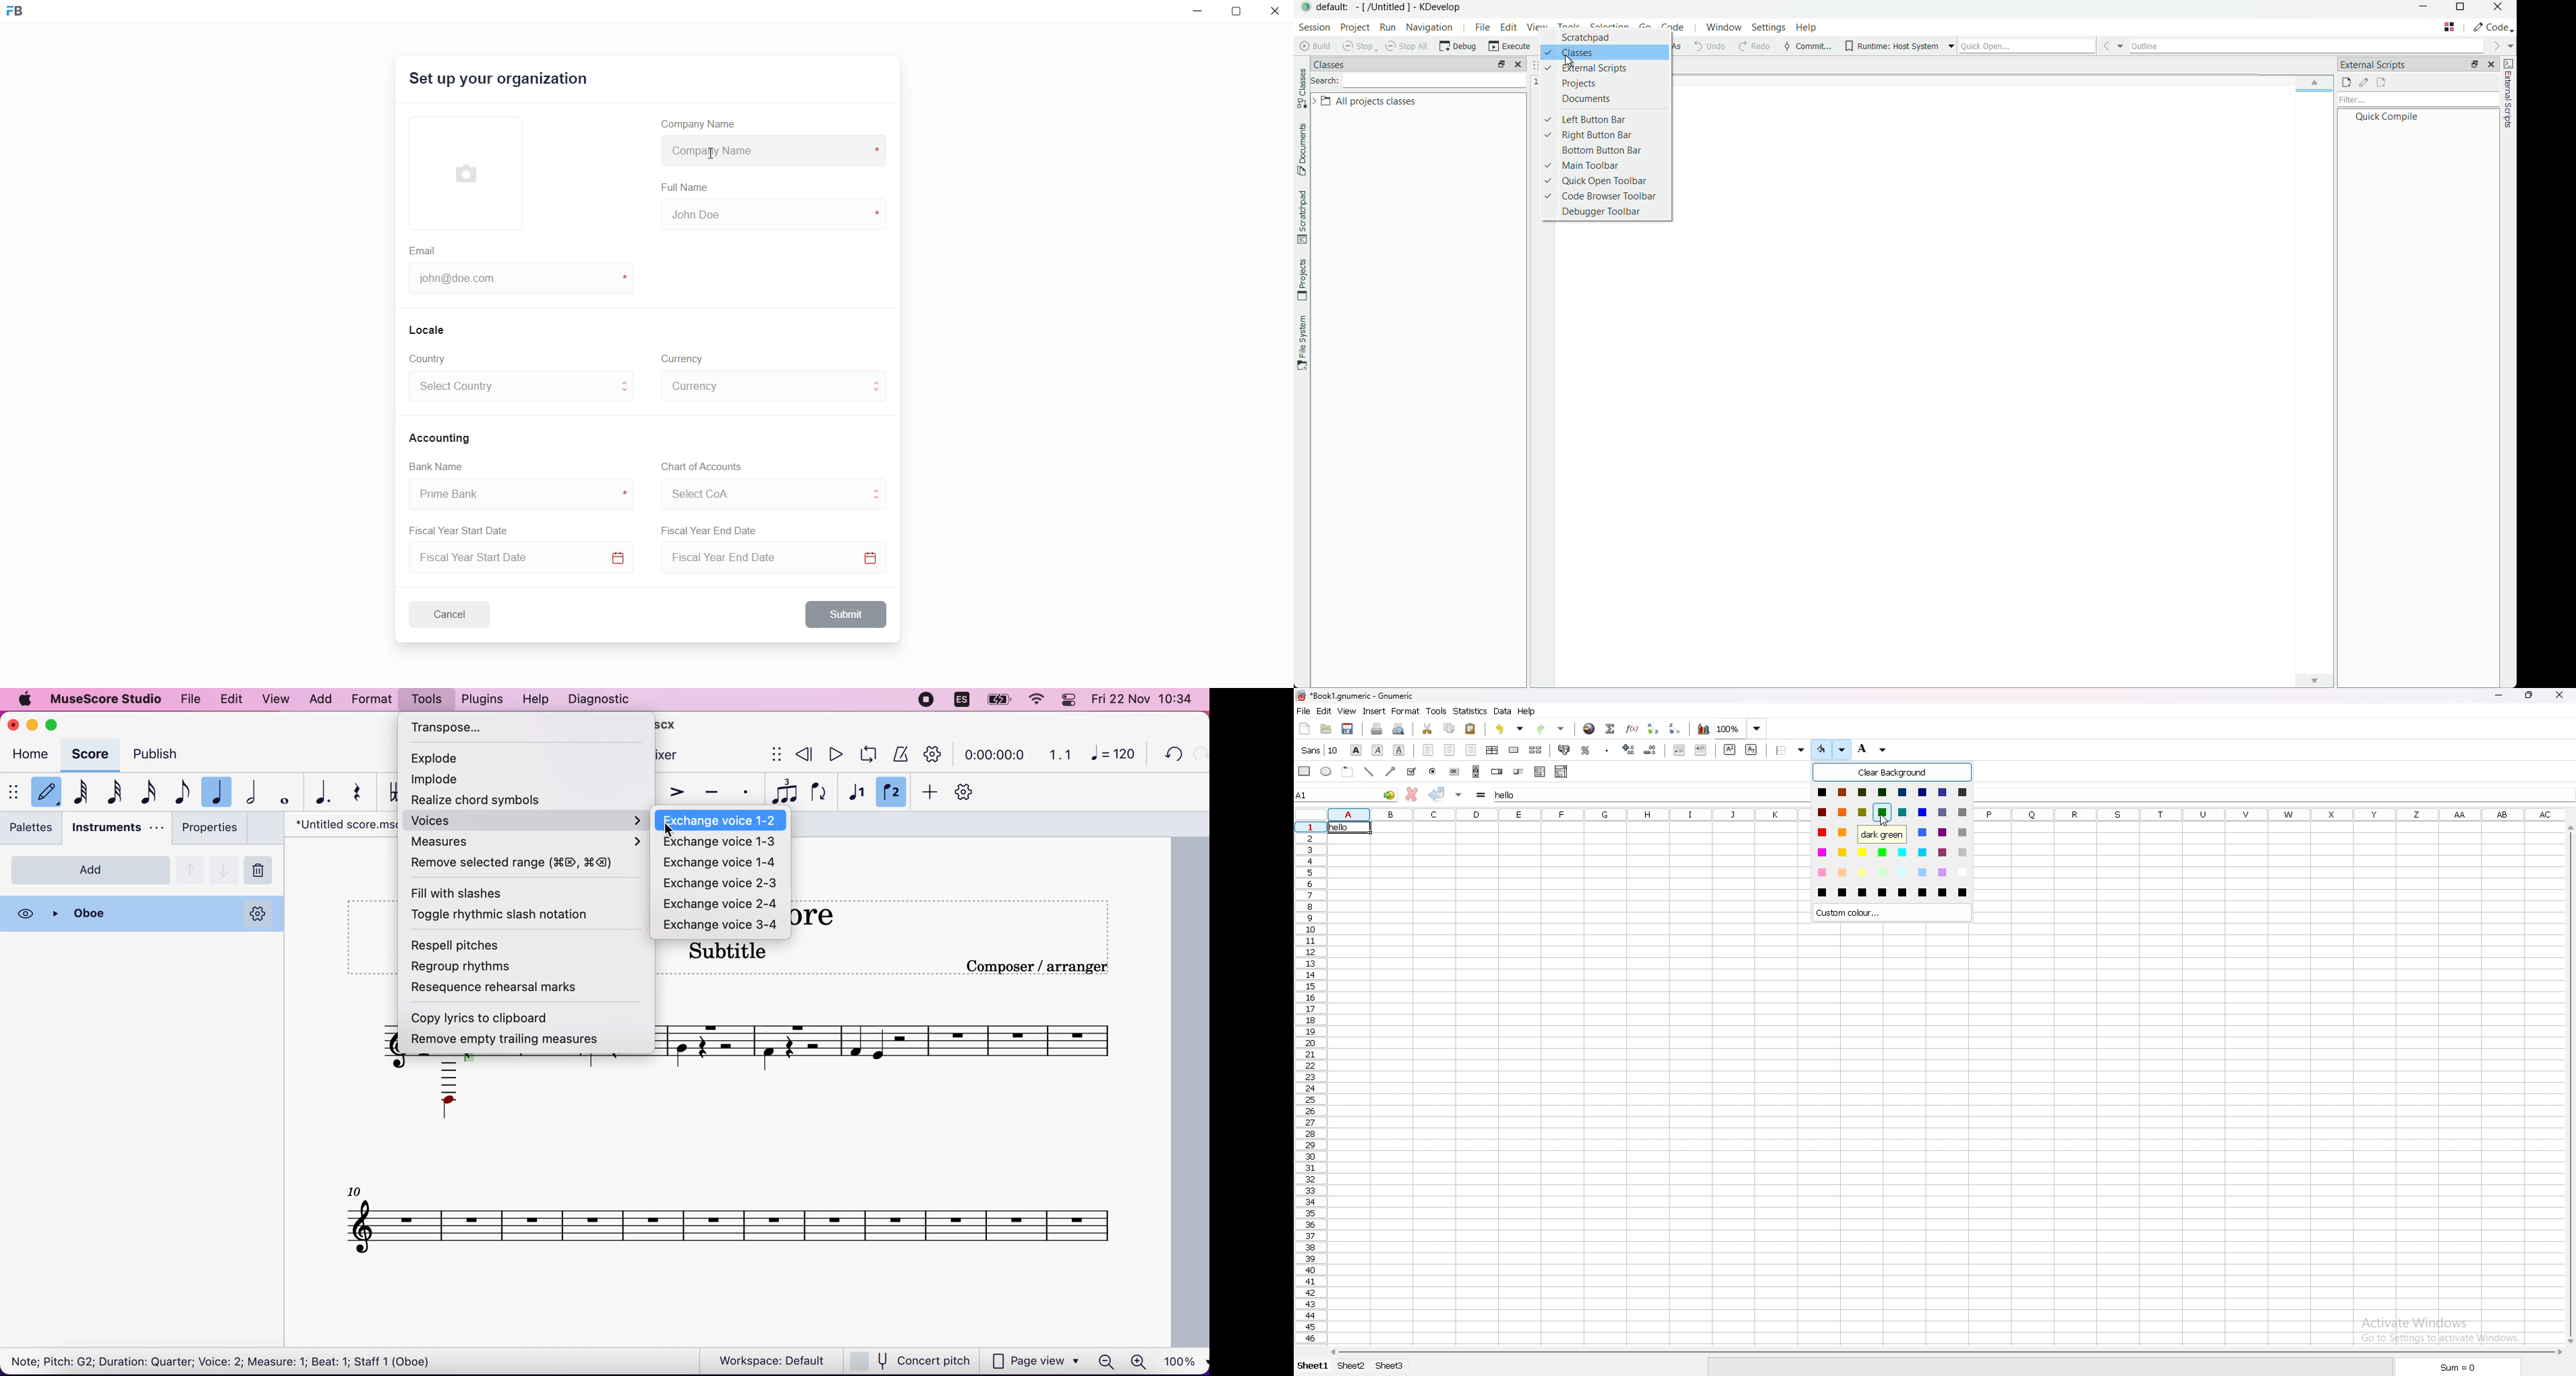 The width and height of the screenshot is (2576, 1400). Describe the element at coordinates (190, 869) in the screenshot. I see `go up` at that location.